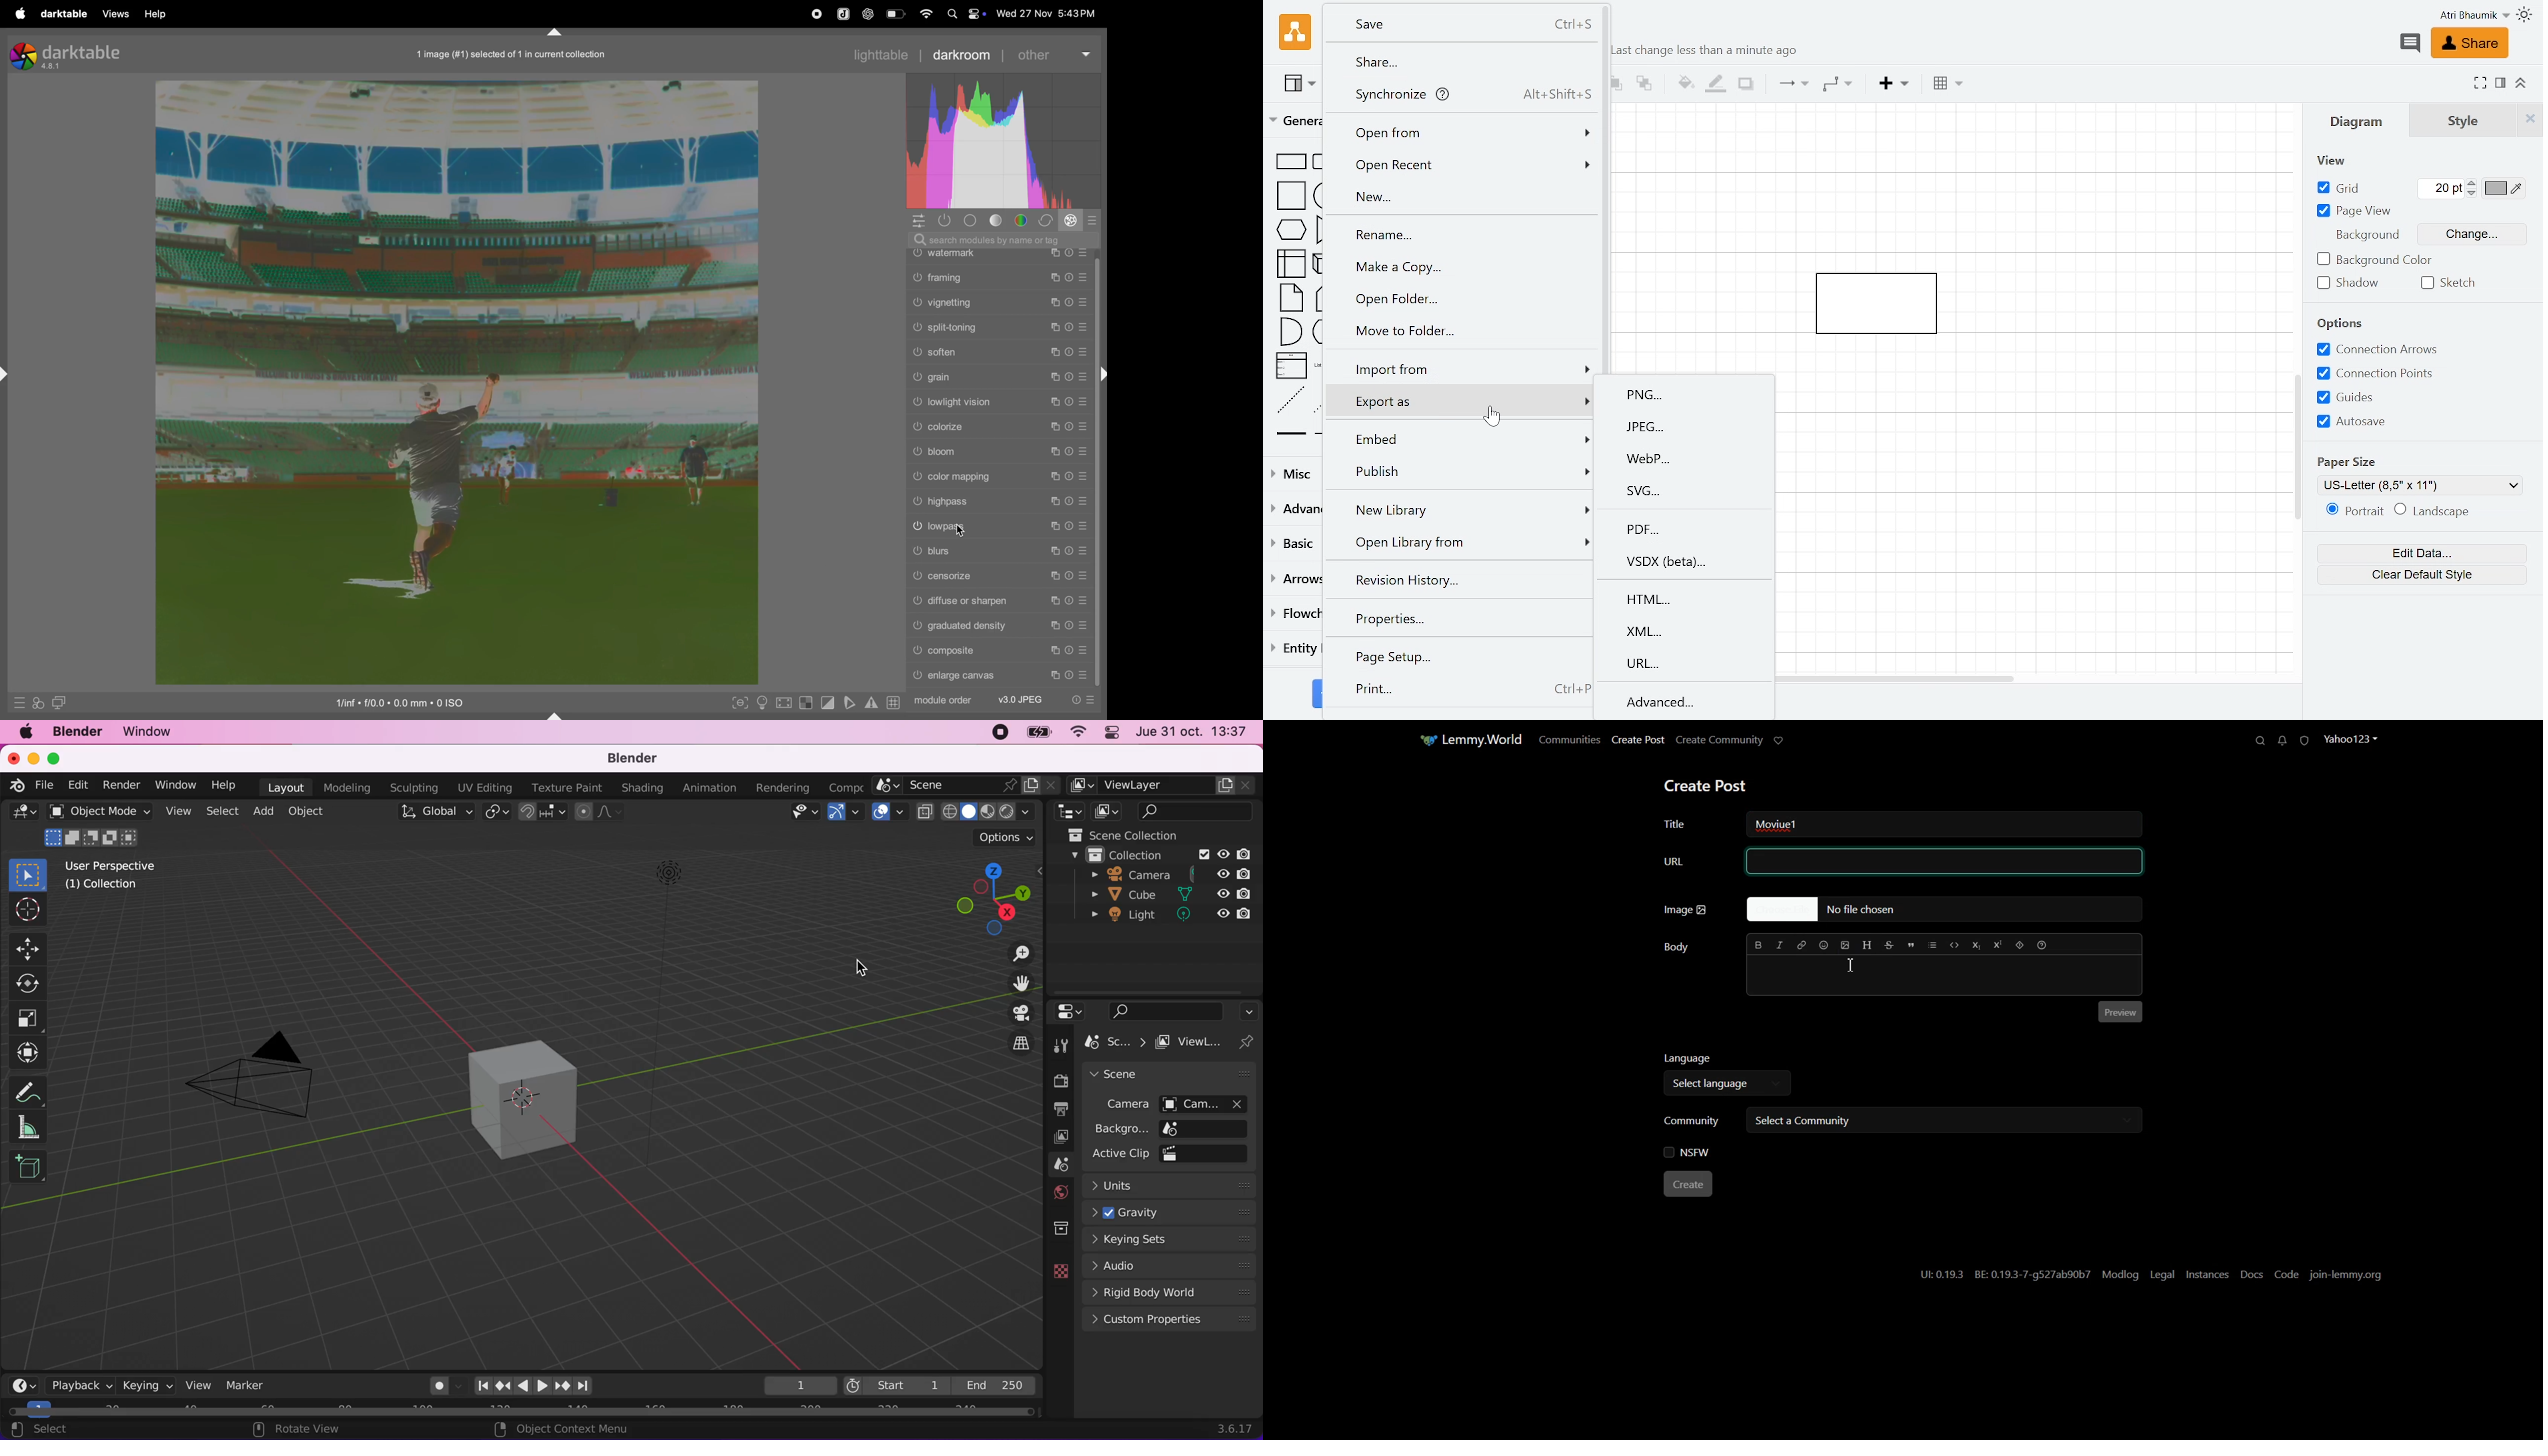 This screenshot has height=1456, width=2548. What do you see at coordinates (2442, 189) in the screenshot?
I see `Grid pts` at bounding box center [2442, 189].